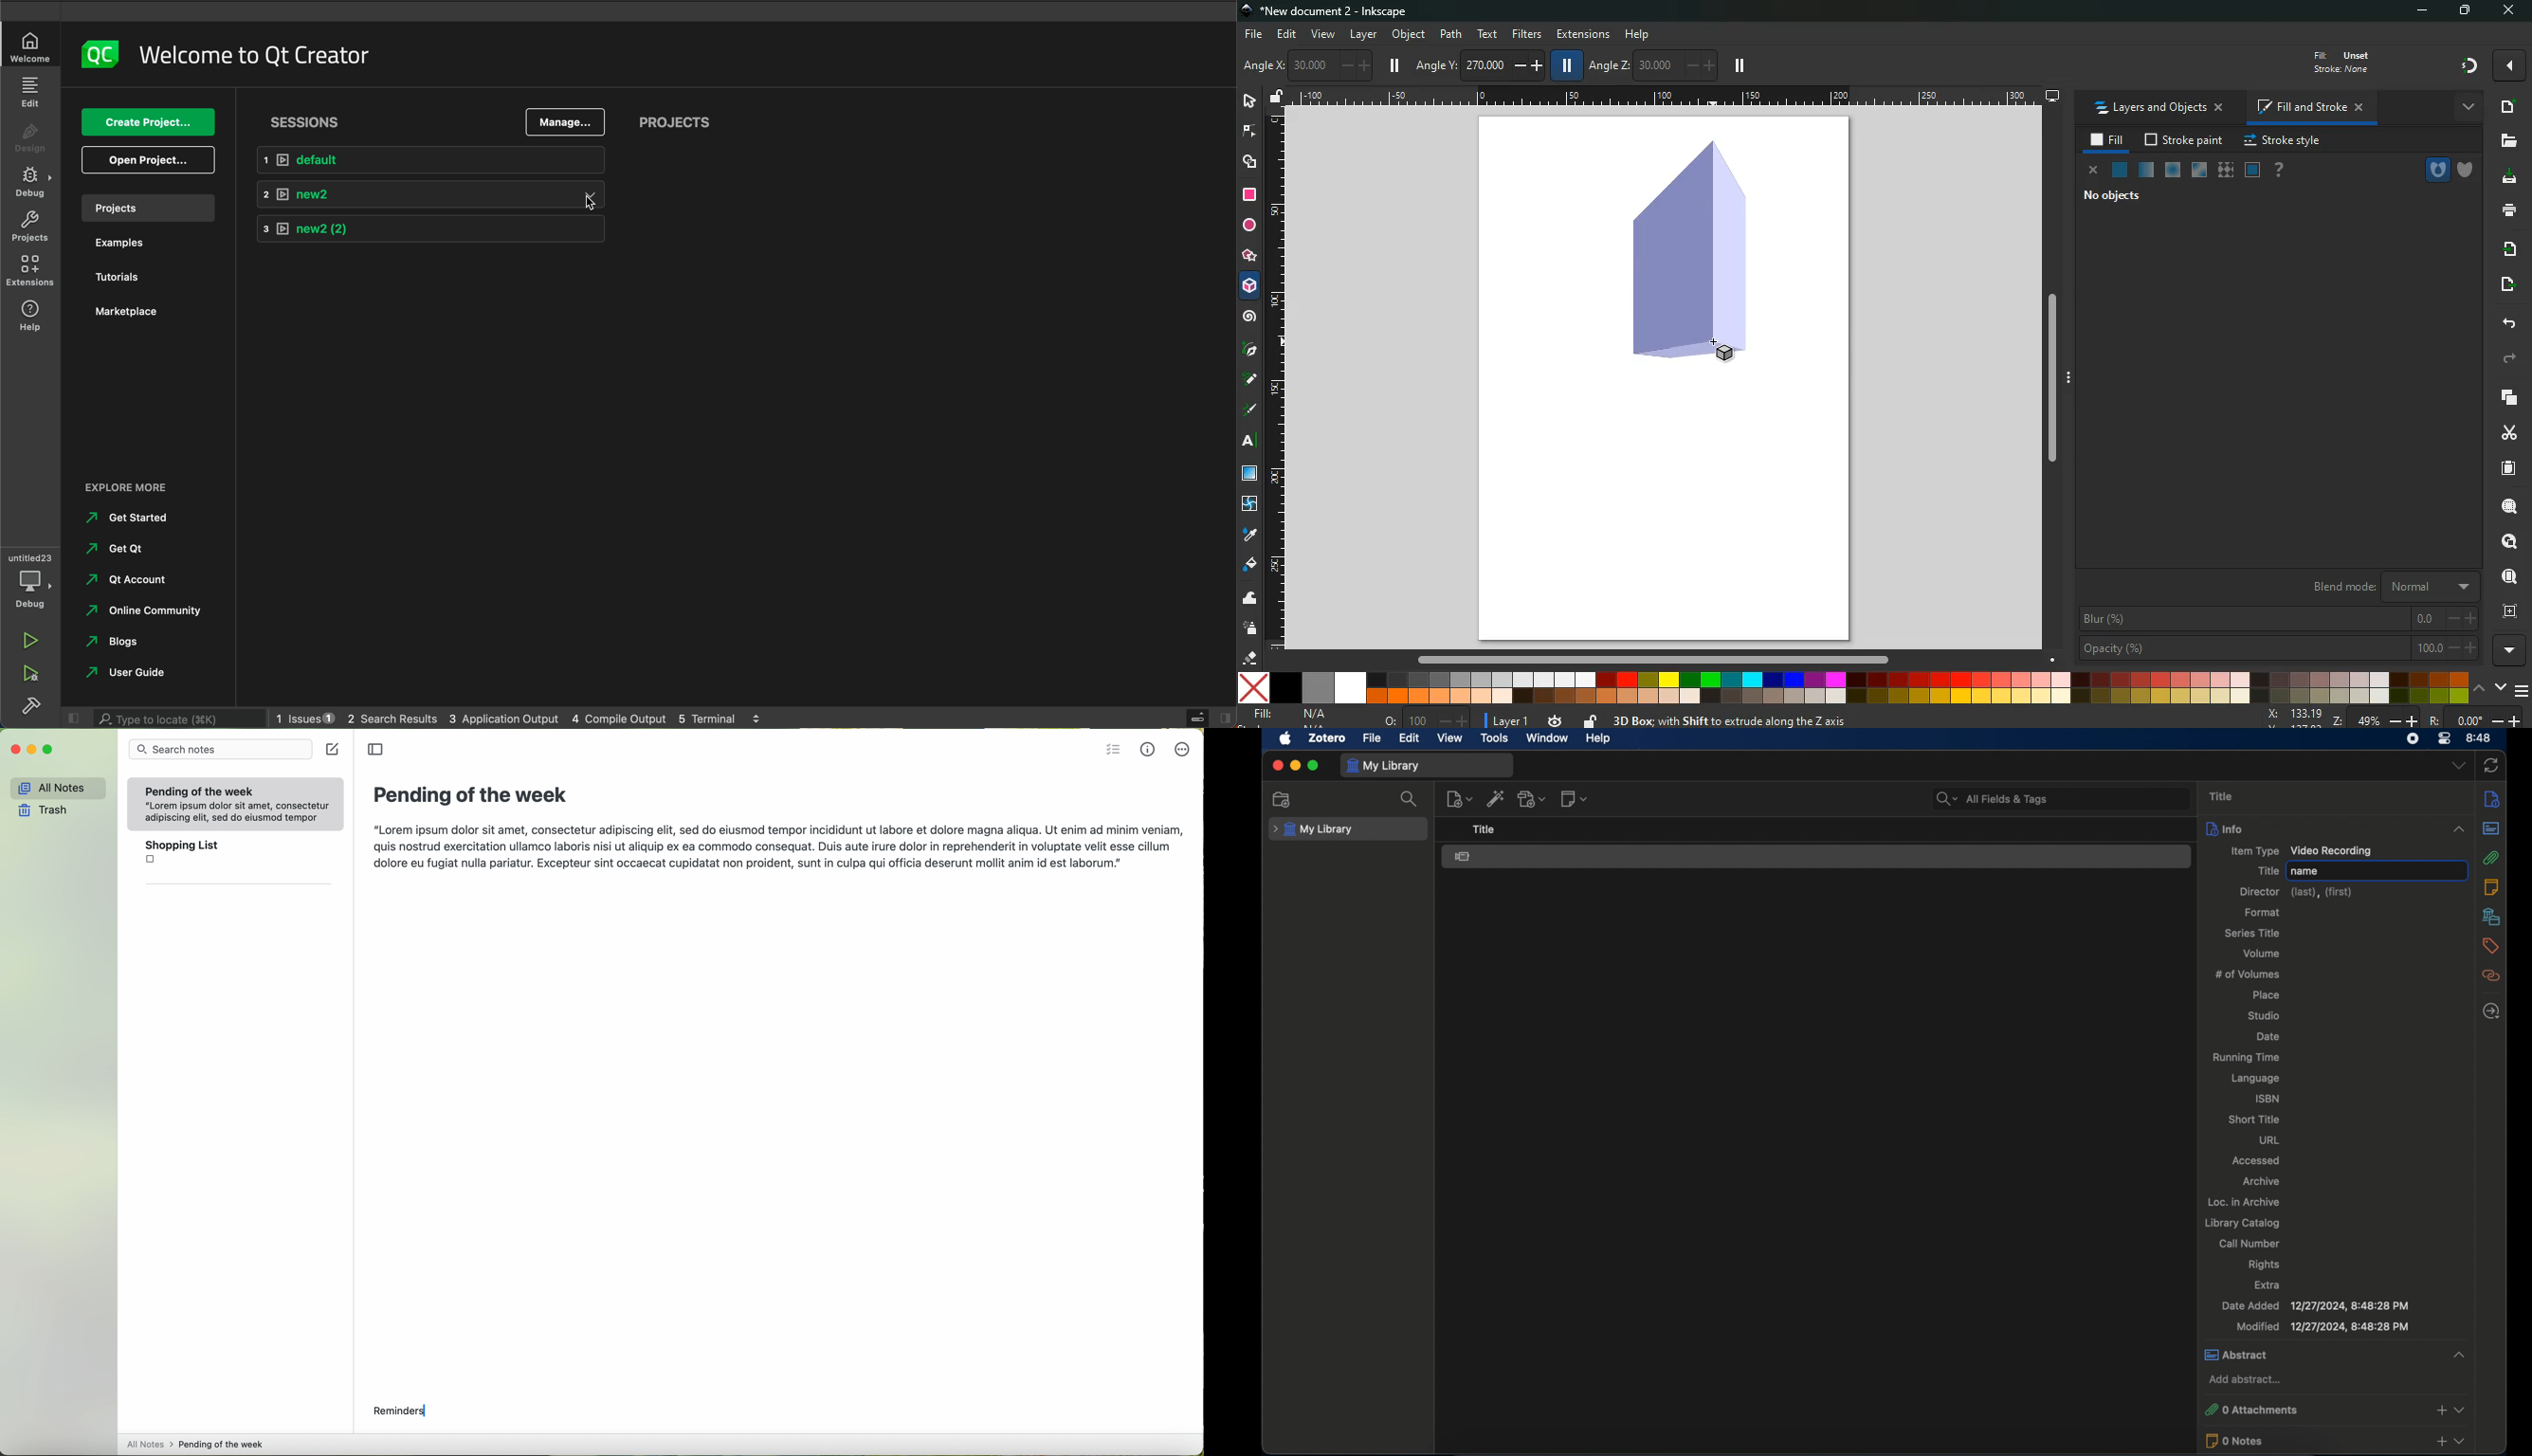 The width and height of the screenshot is (2548, 1456). I want to click on angle y, so click(1482, 63).